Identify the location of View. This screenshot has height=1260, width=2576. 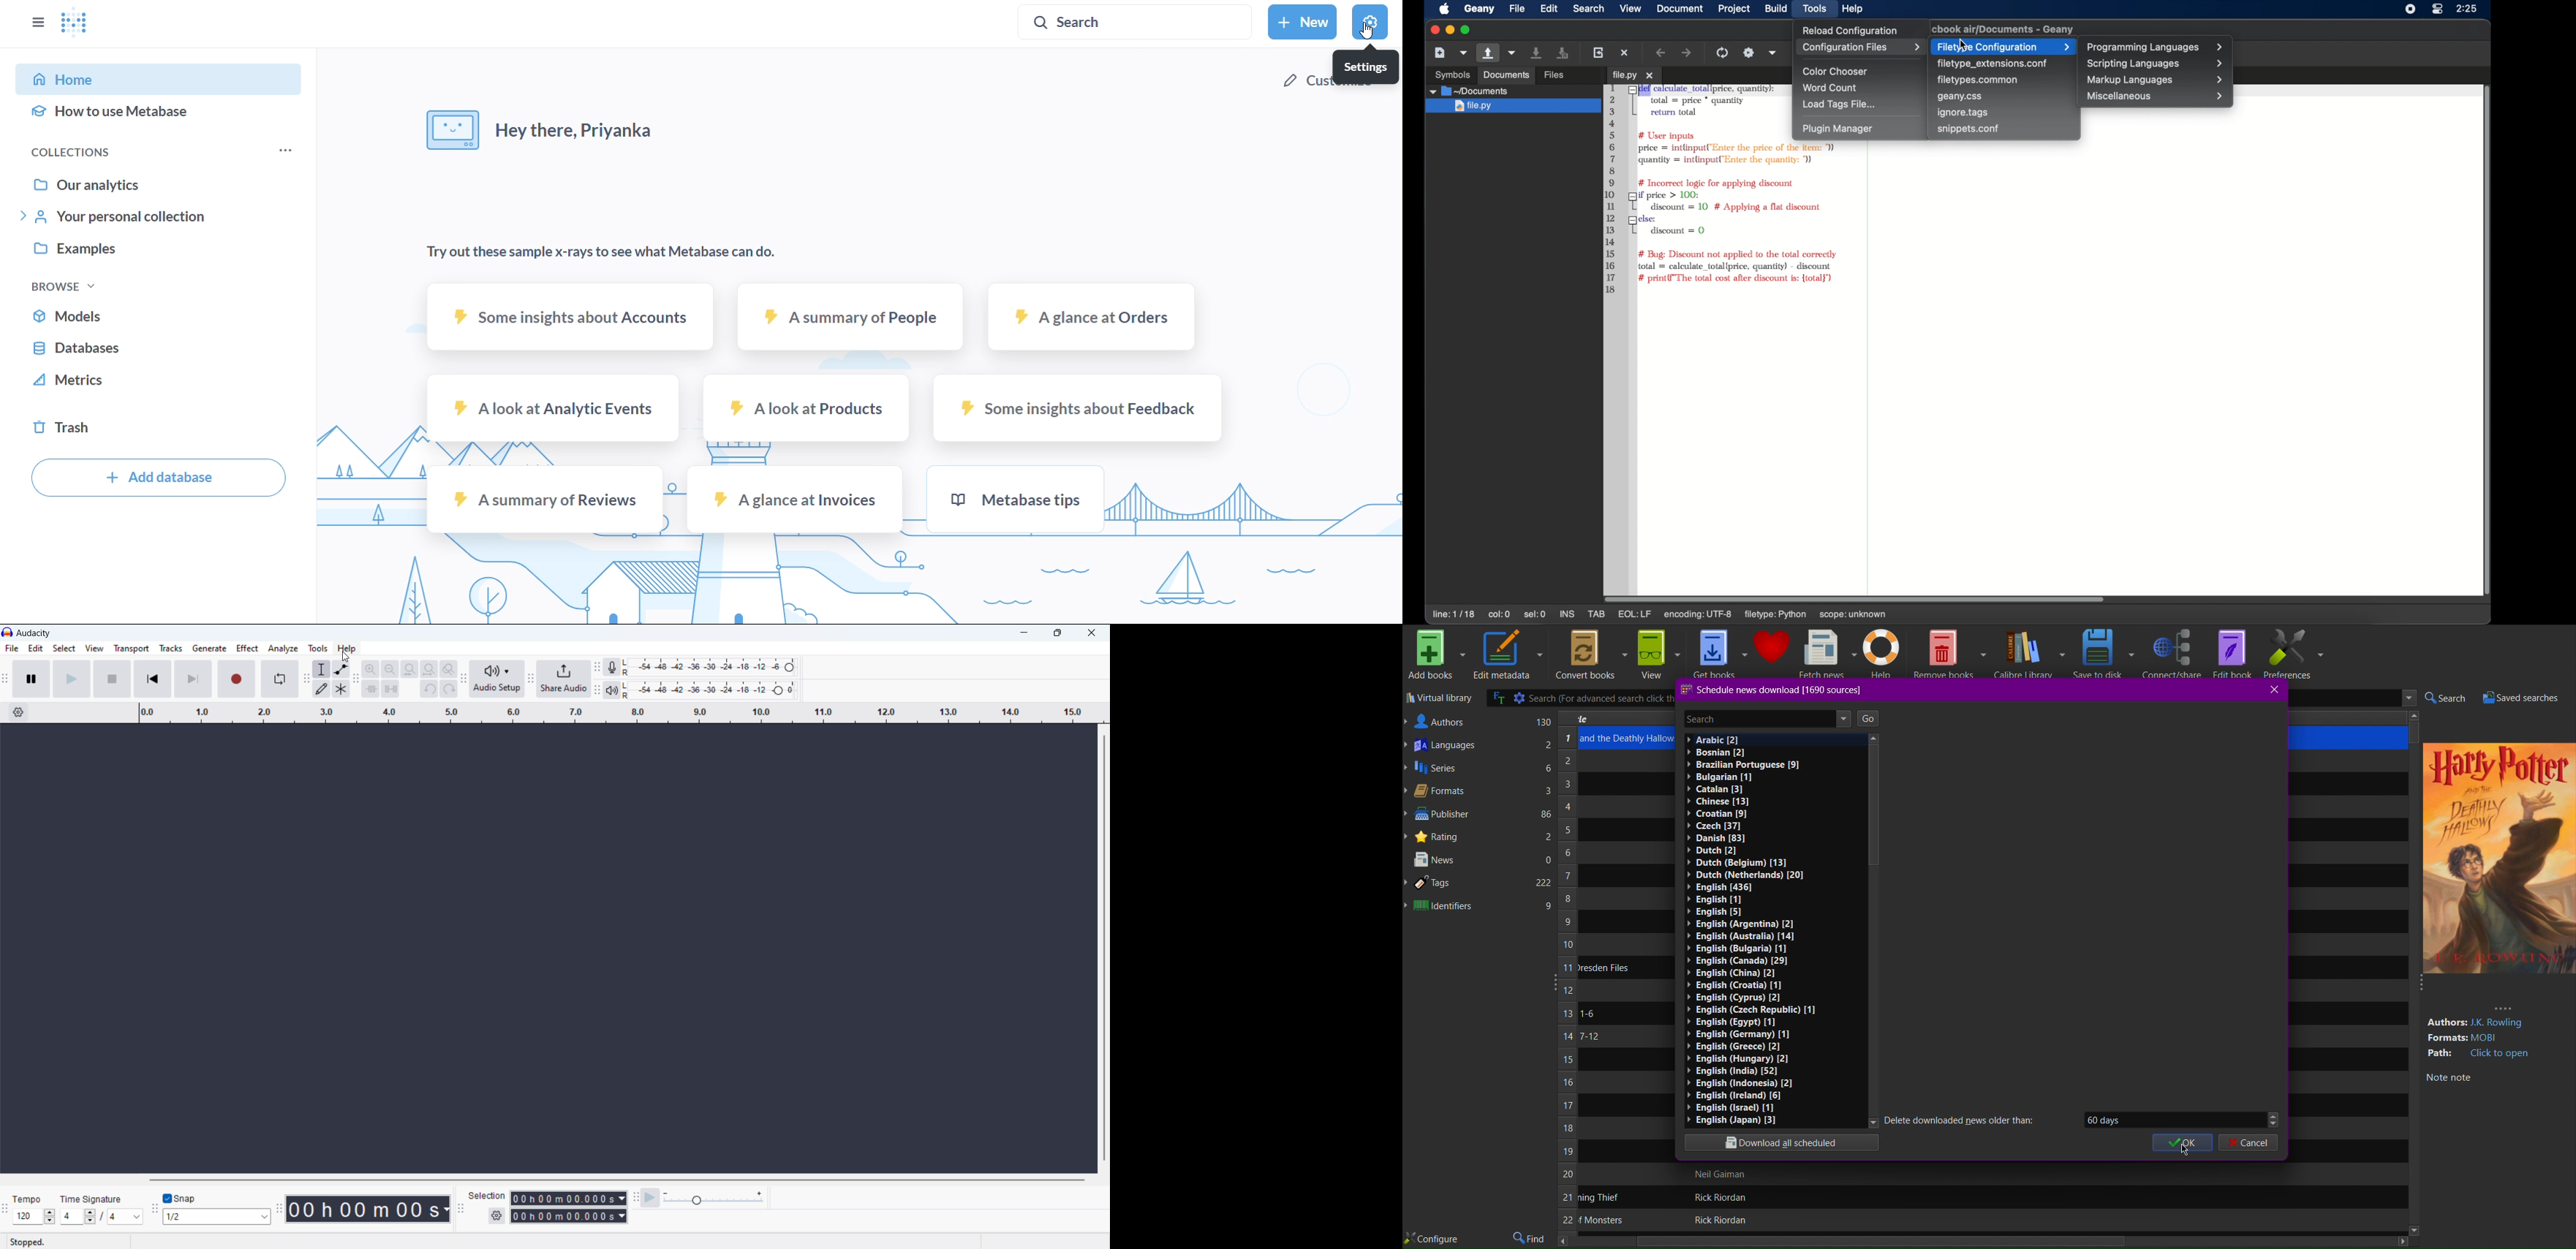
(1658, 654).